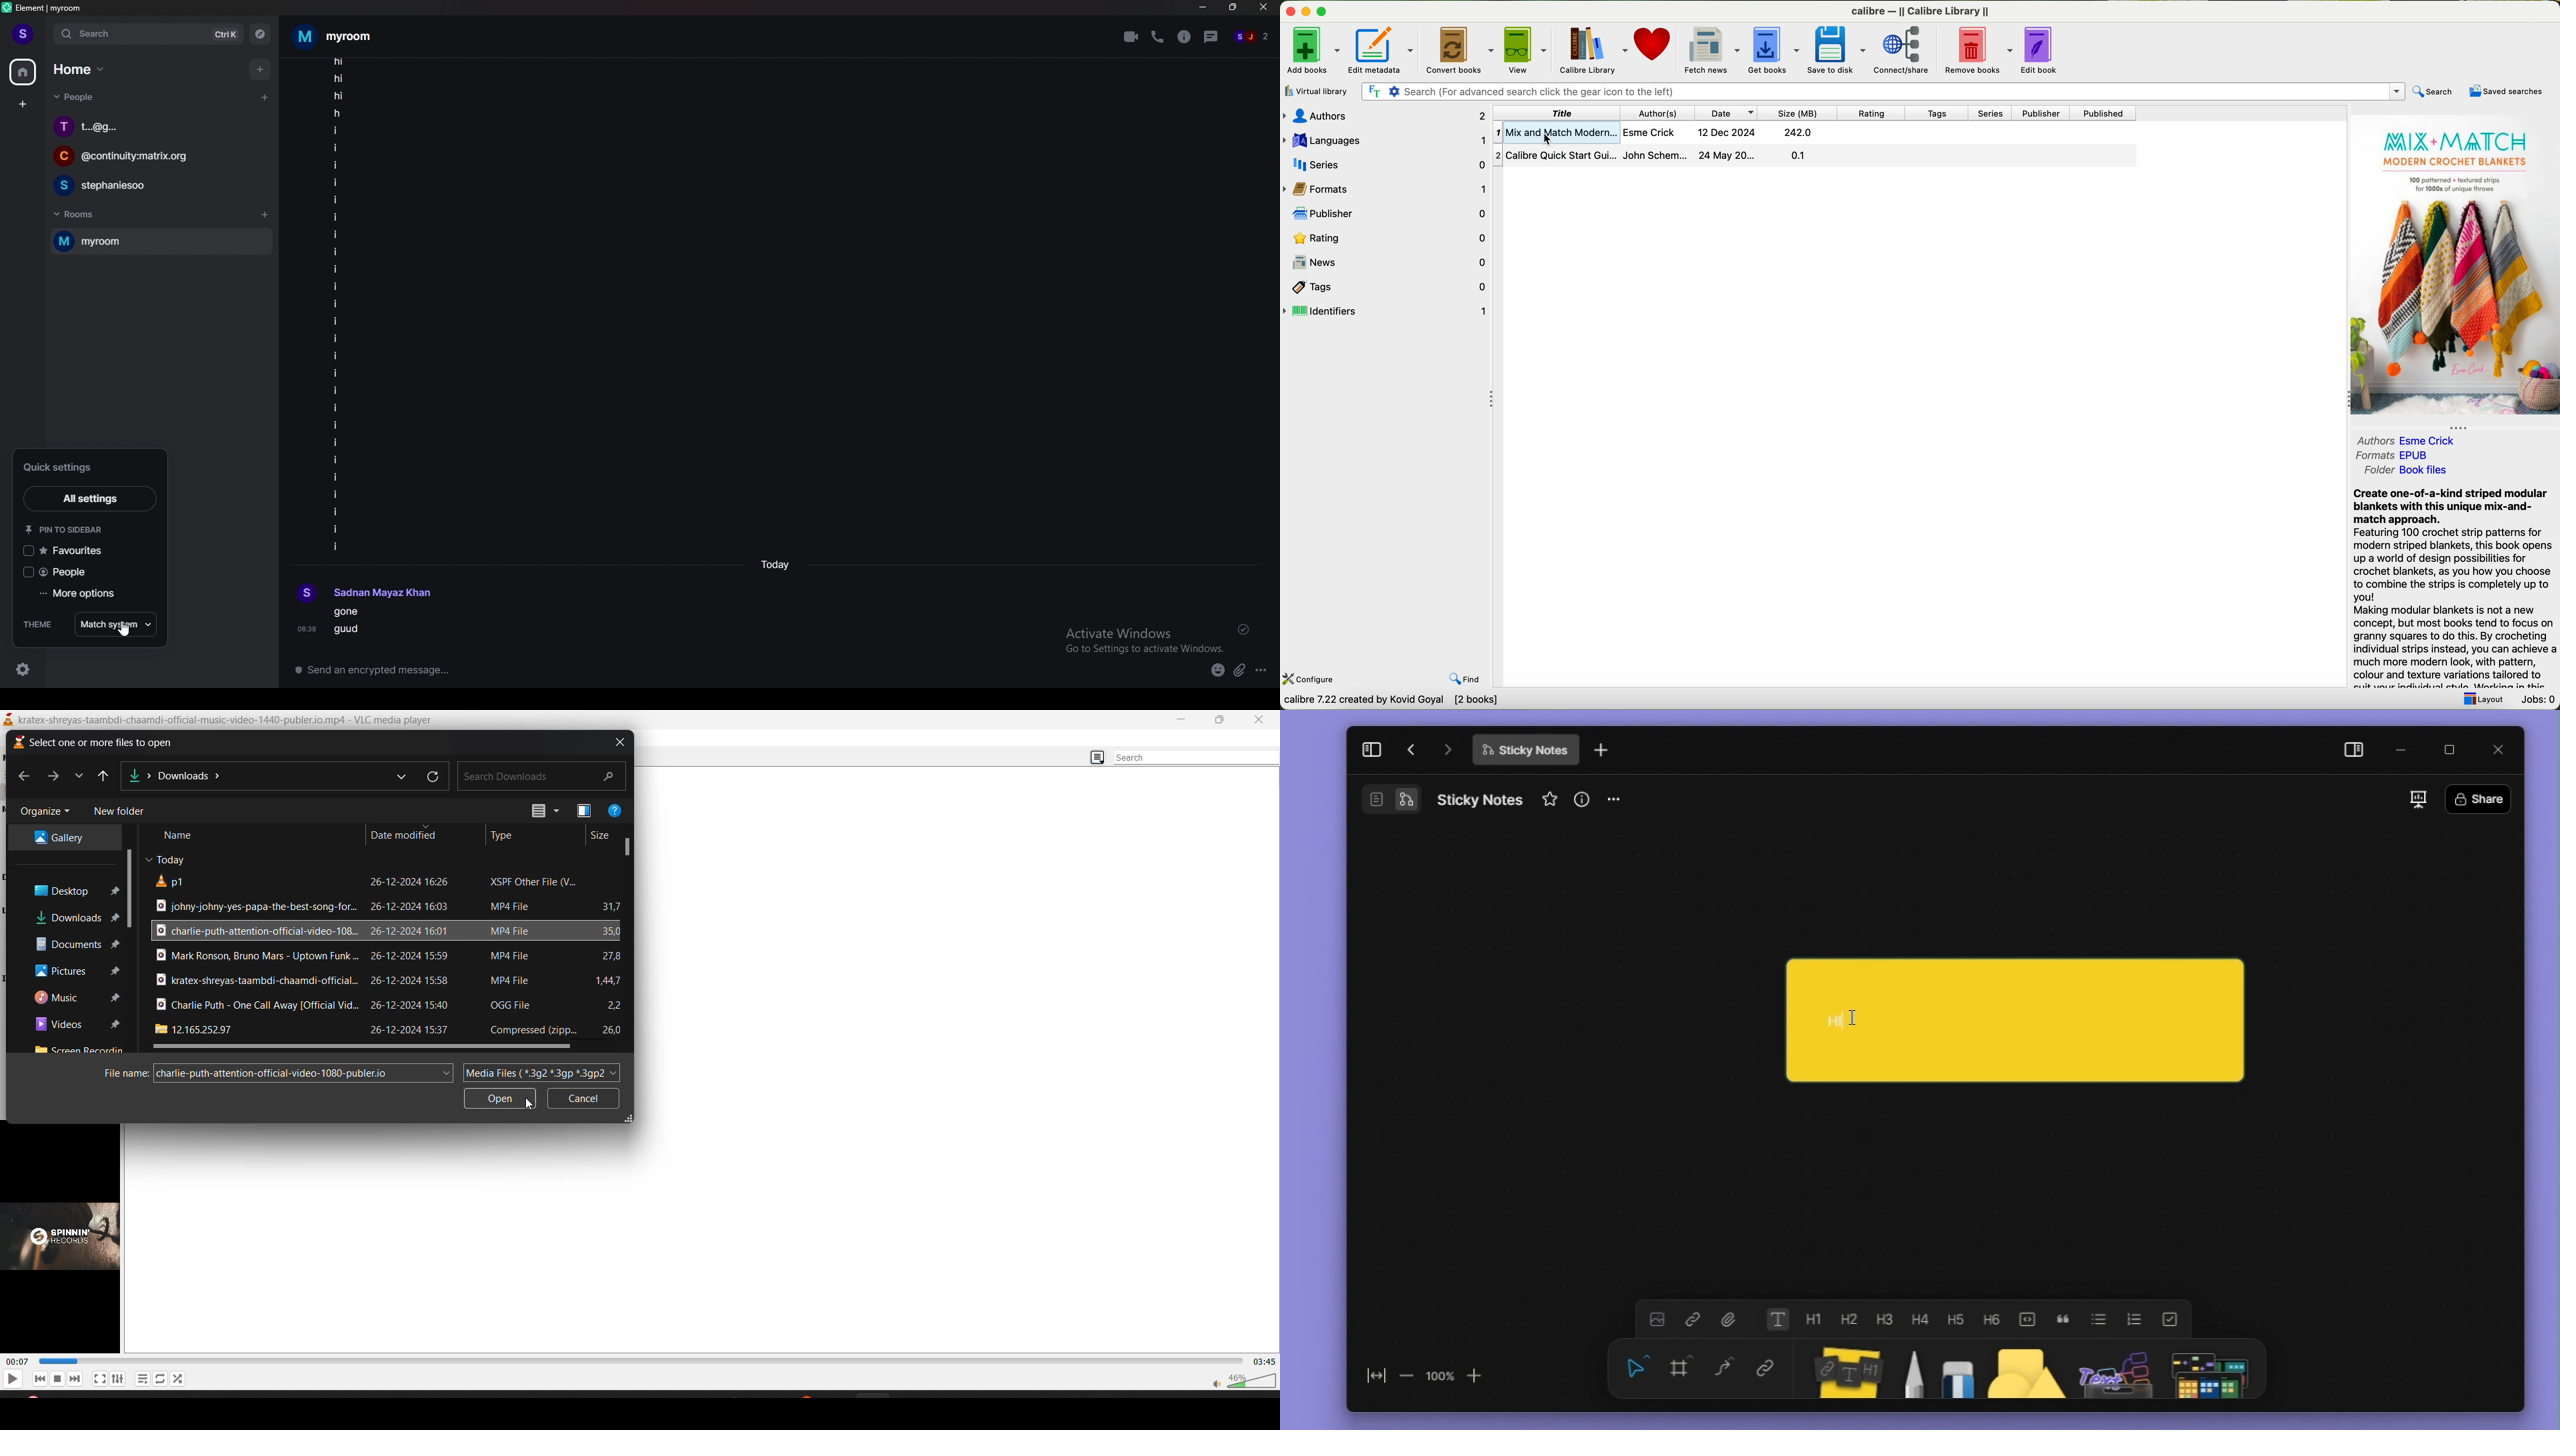  Describe the element at coordinates (1386, 311) in the screenshot. I see `identifiers` at that location.